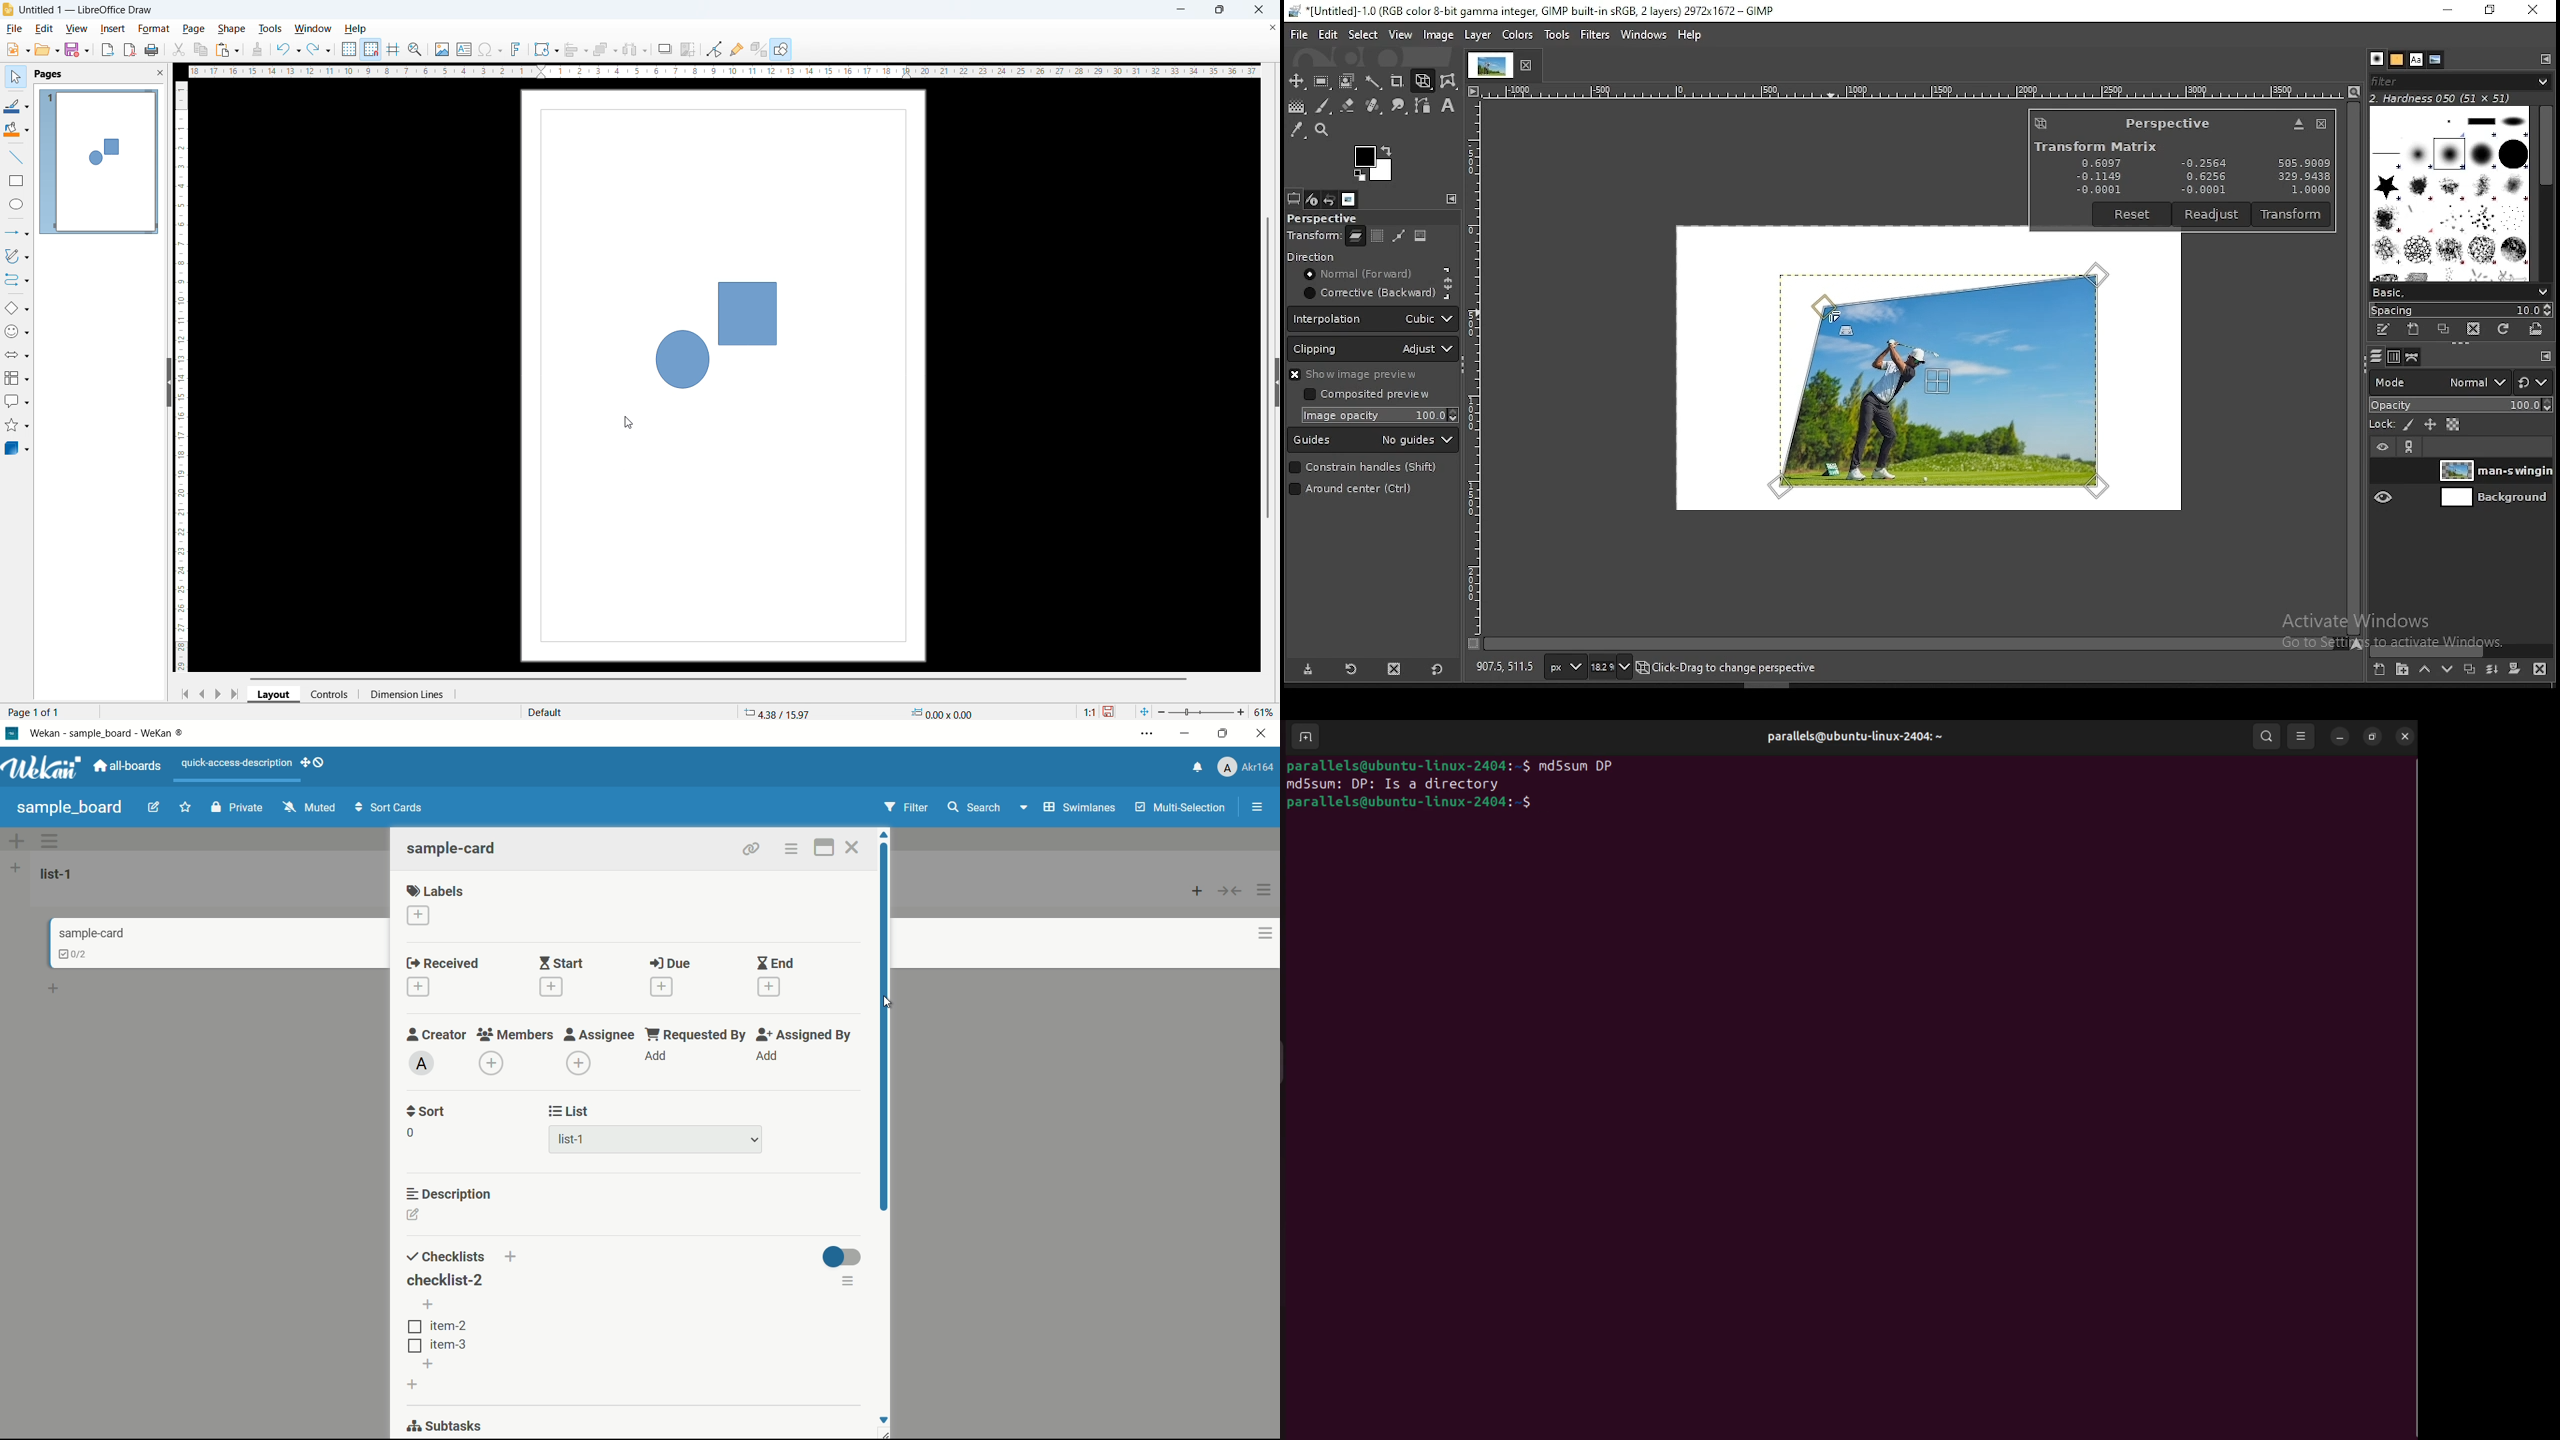  I want to click on add date, so click(551, 988).